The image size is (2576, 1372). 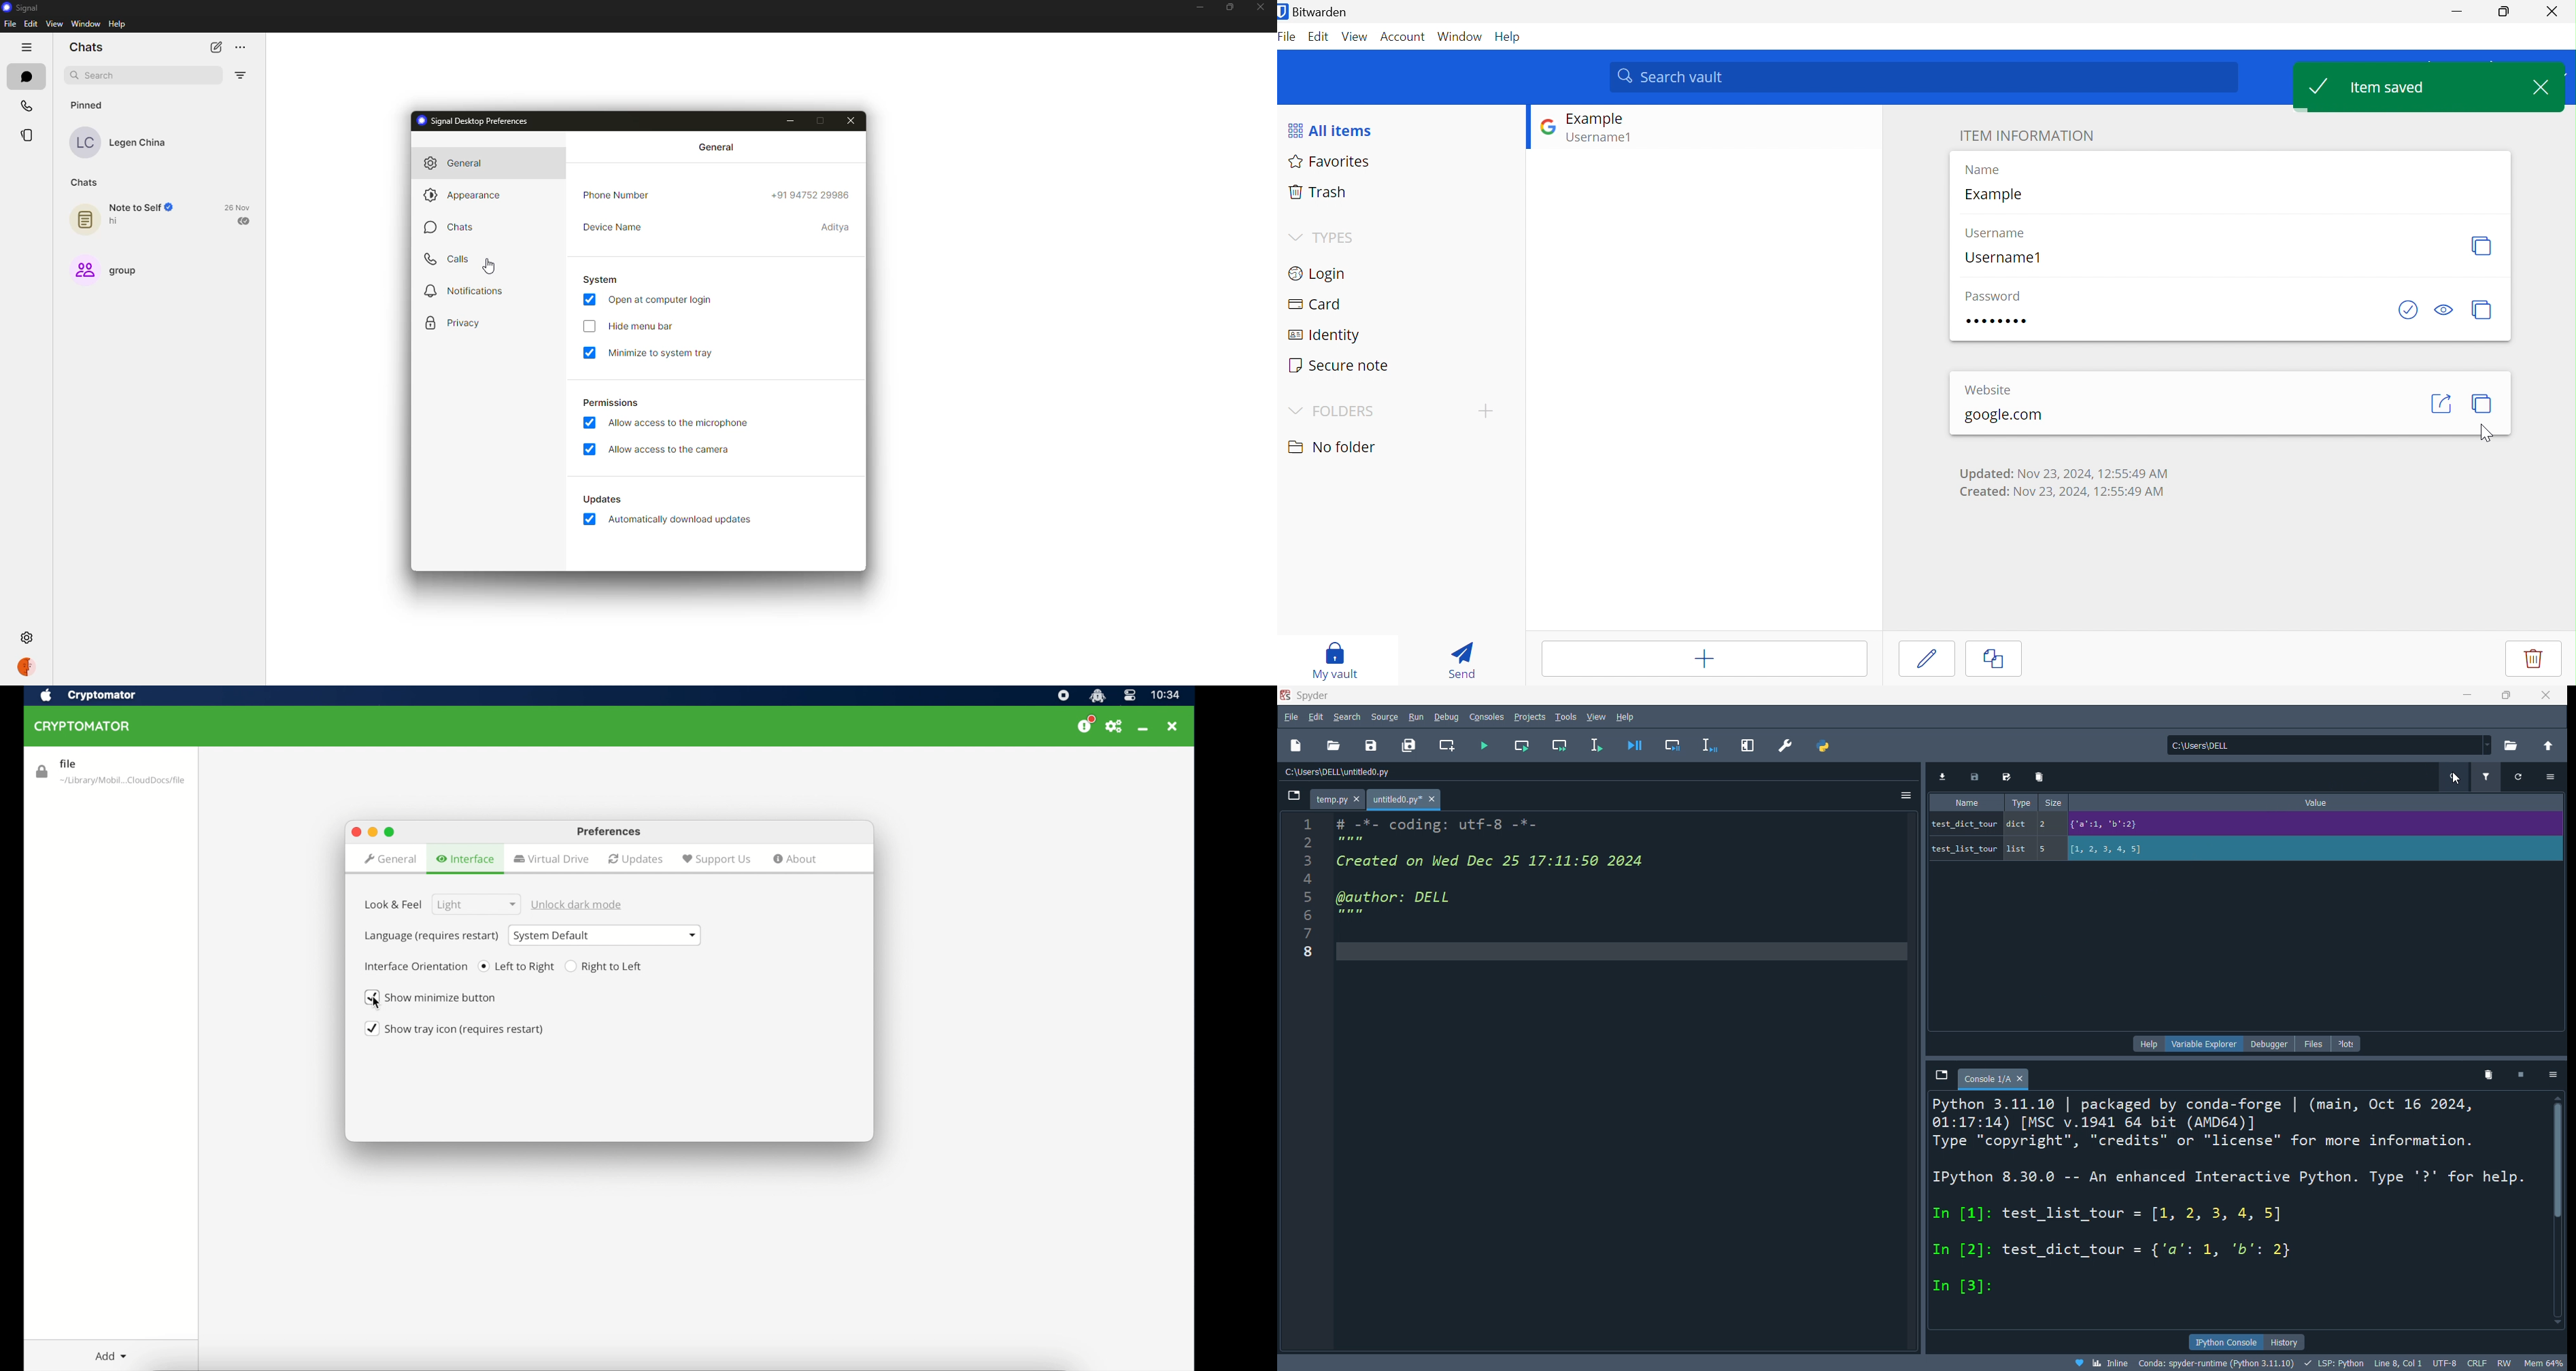 What do you see at coordinates (1347, 716) in the screenshot?
I see `search` at bounding box center [1347, 716].